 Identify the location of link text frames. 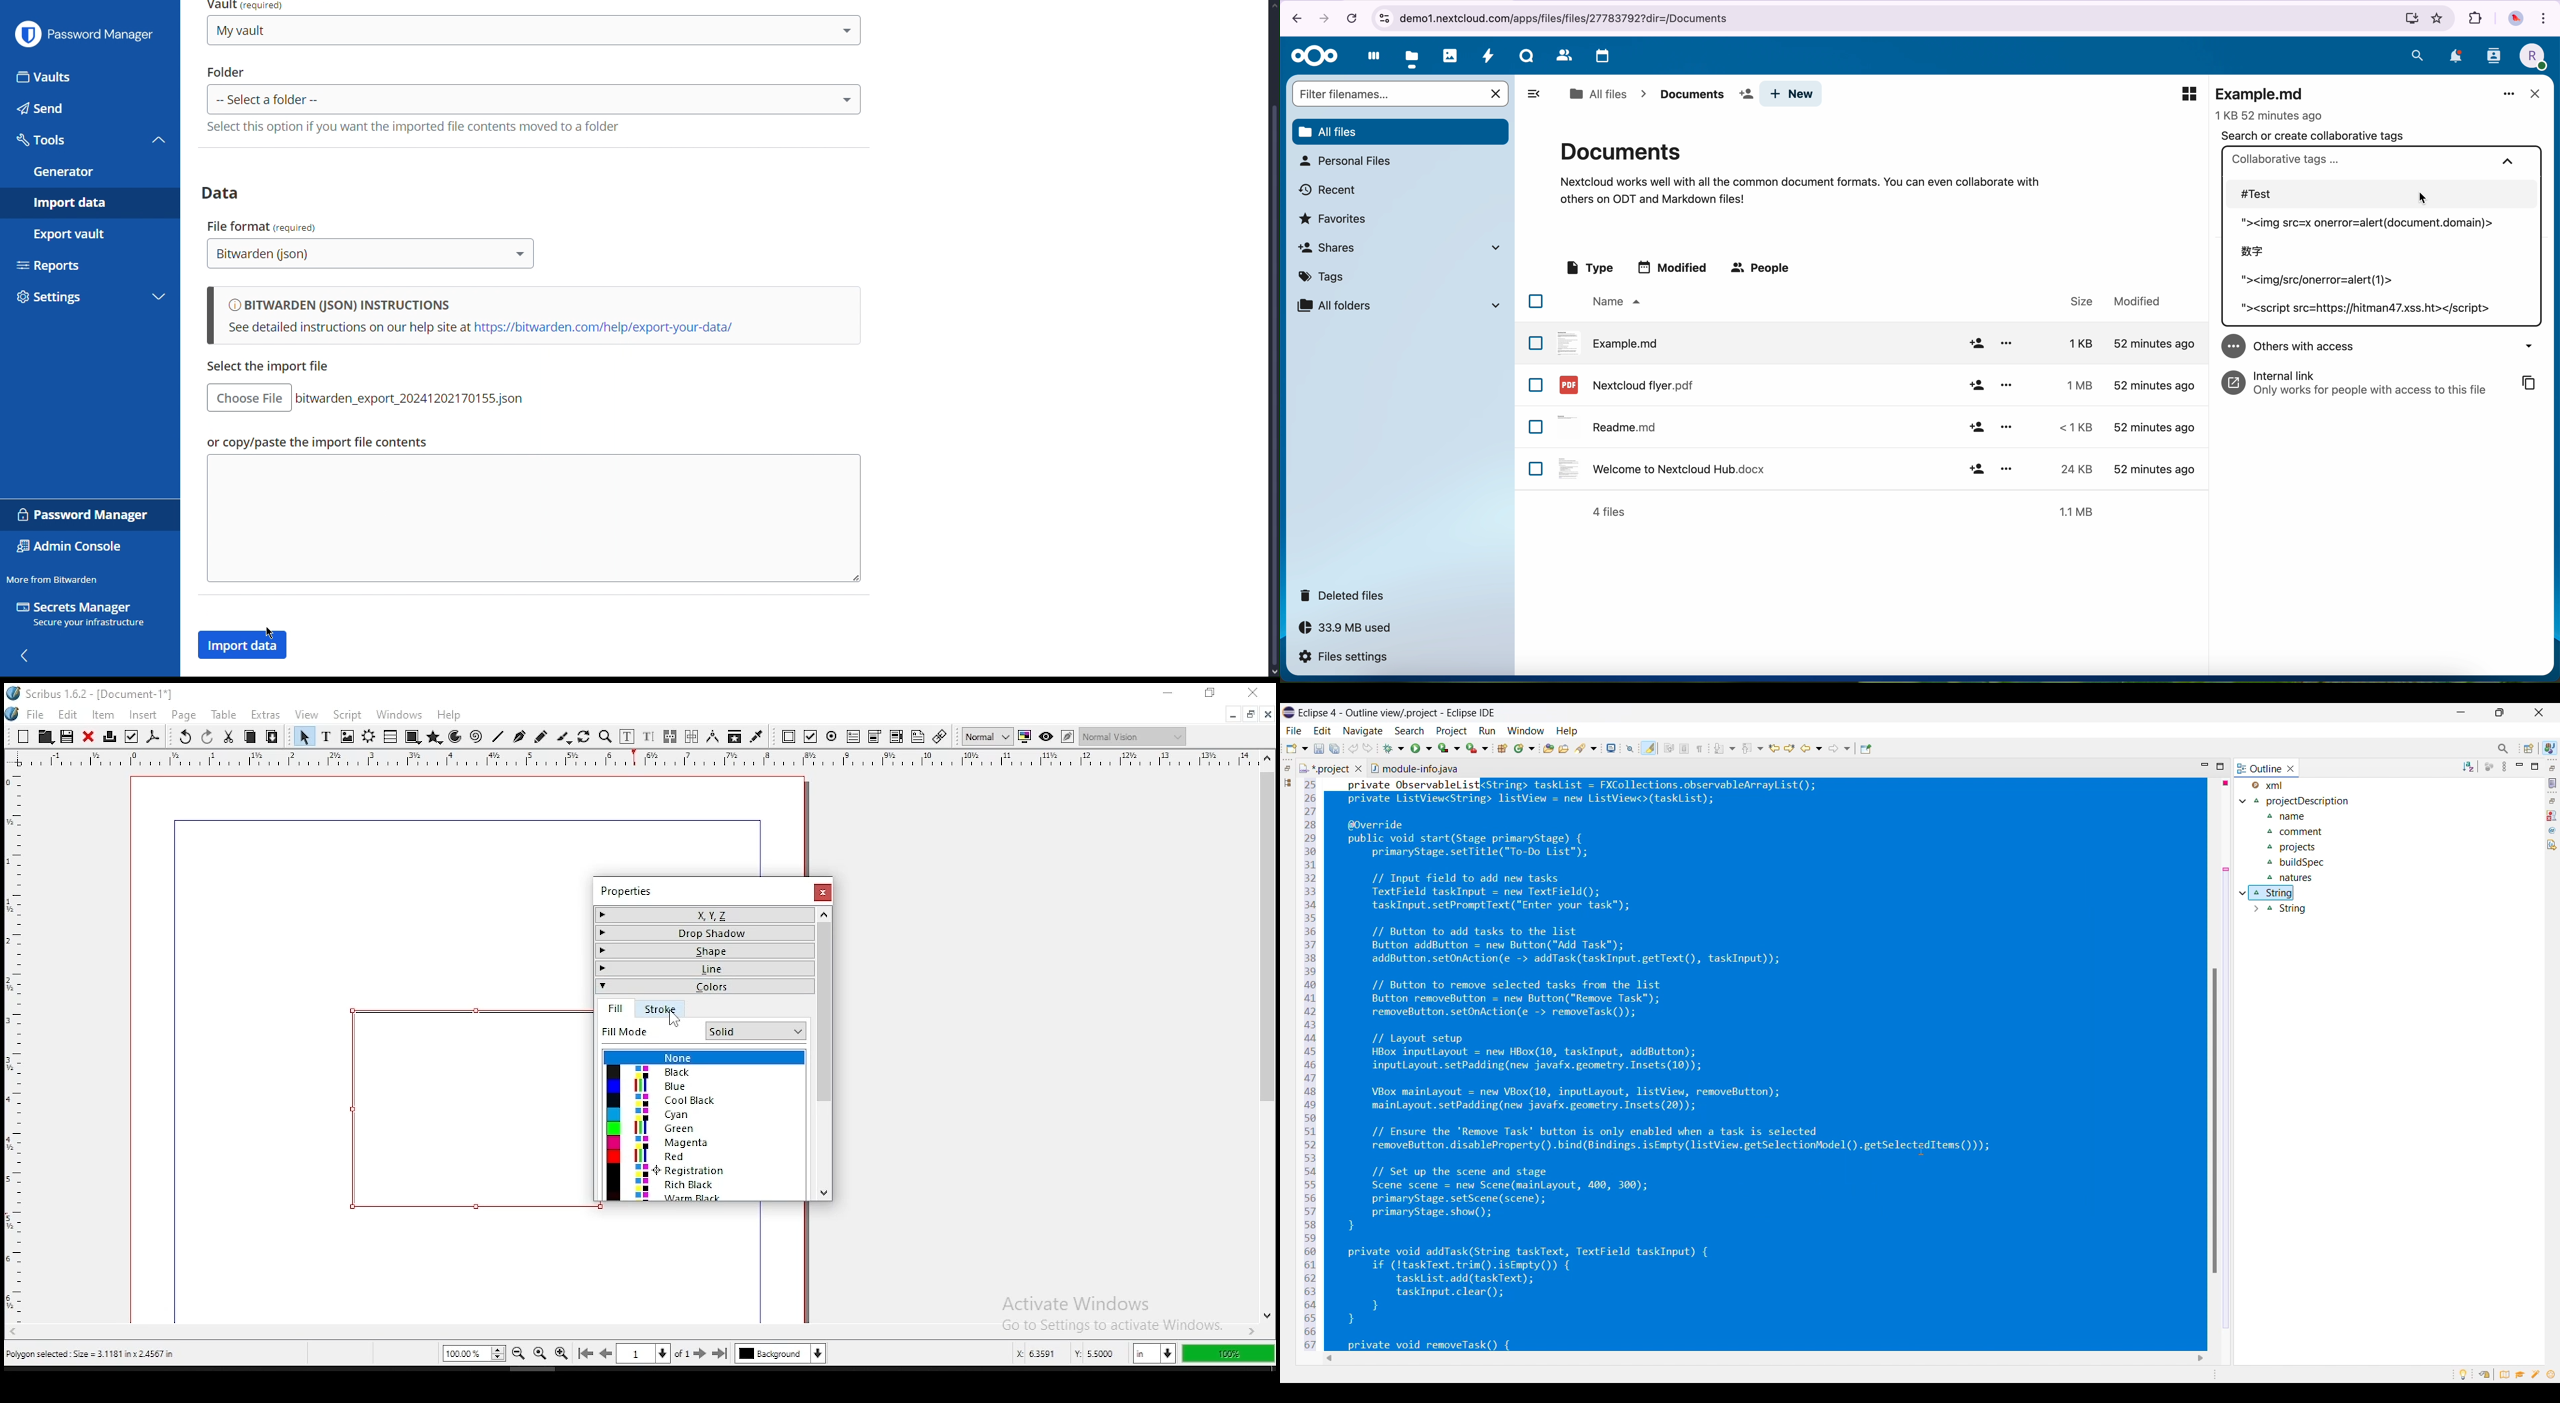
(670, 737).